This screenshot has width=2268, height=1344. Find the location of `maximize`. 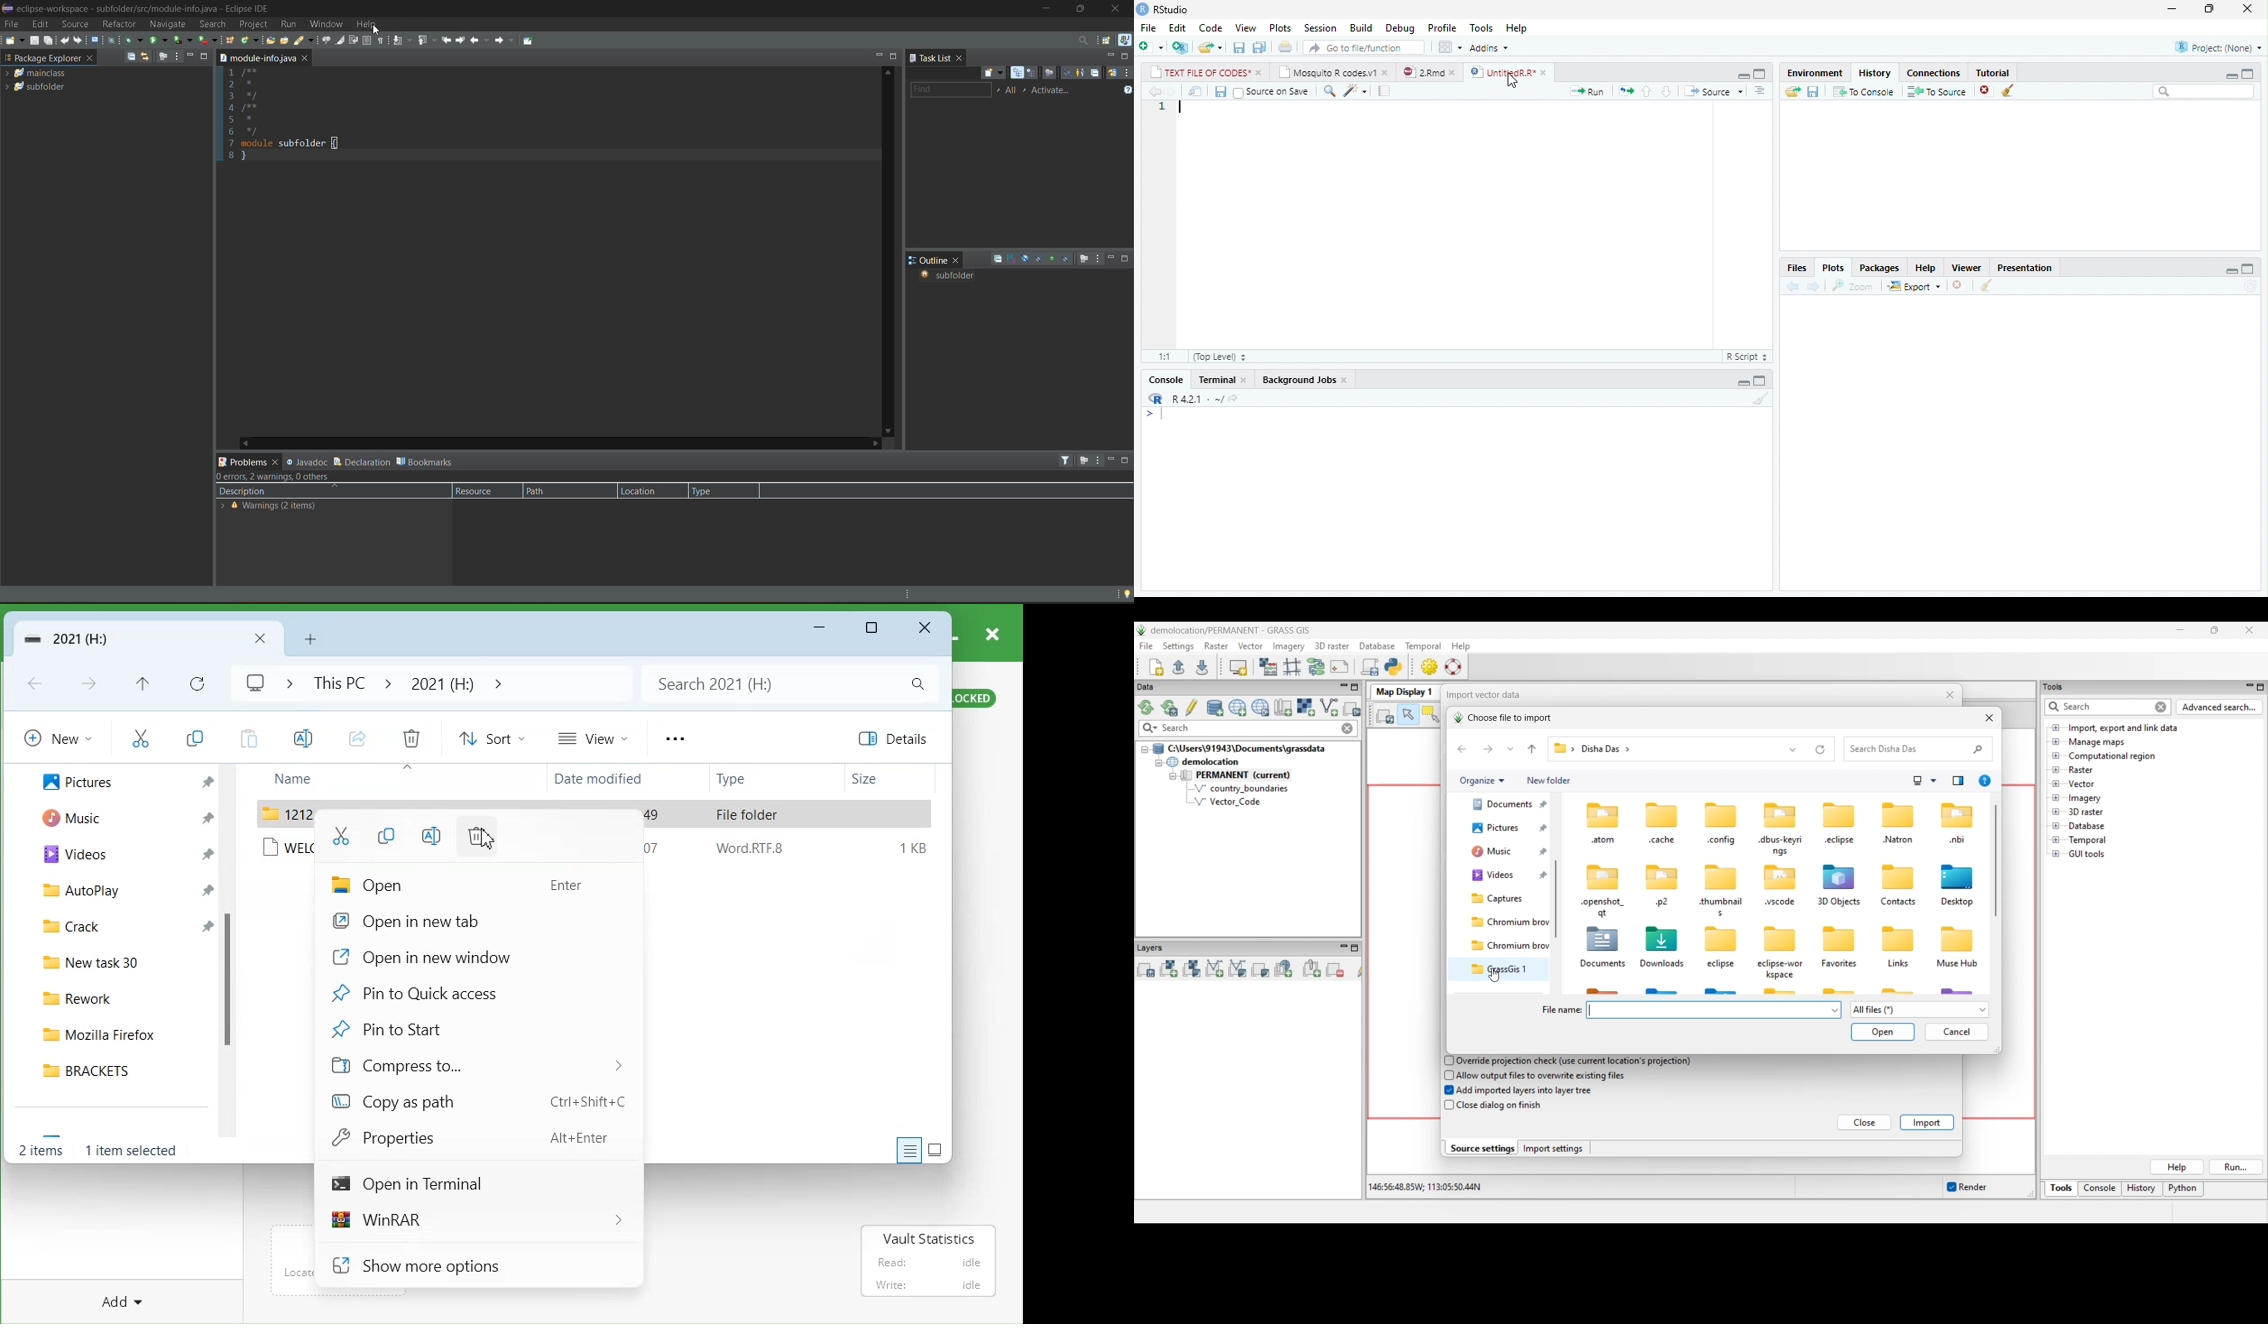

maximize is located at coordinates (1082, 7).